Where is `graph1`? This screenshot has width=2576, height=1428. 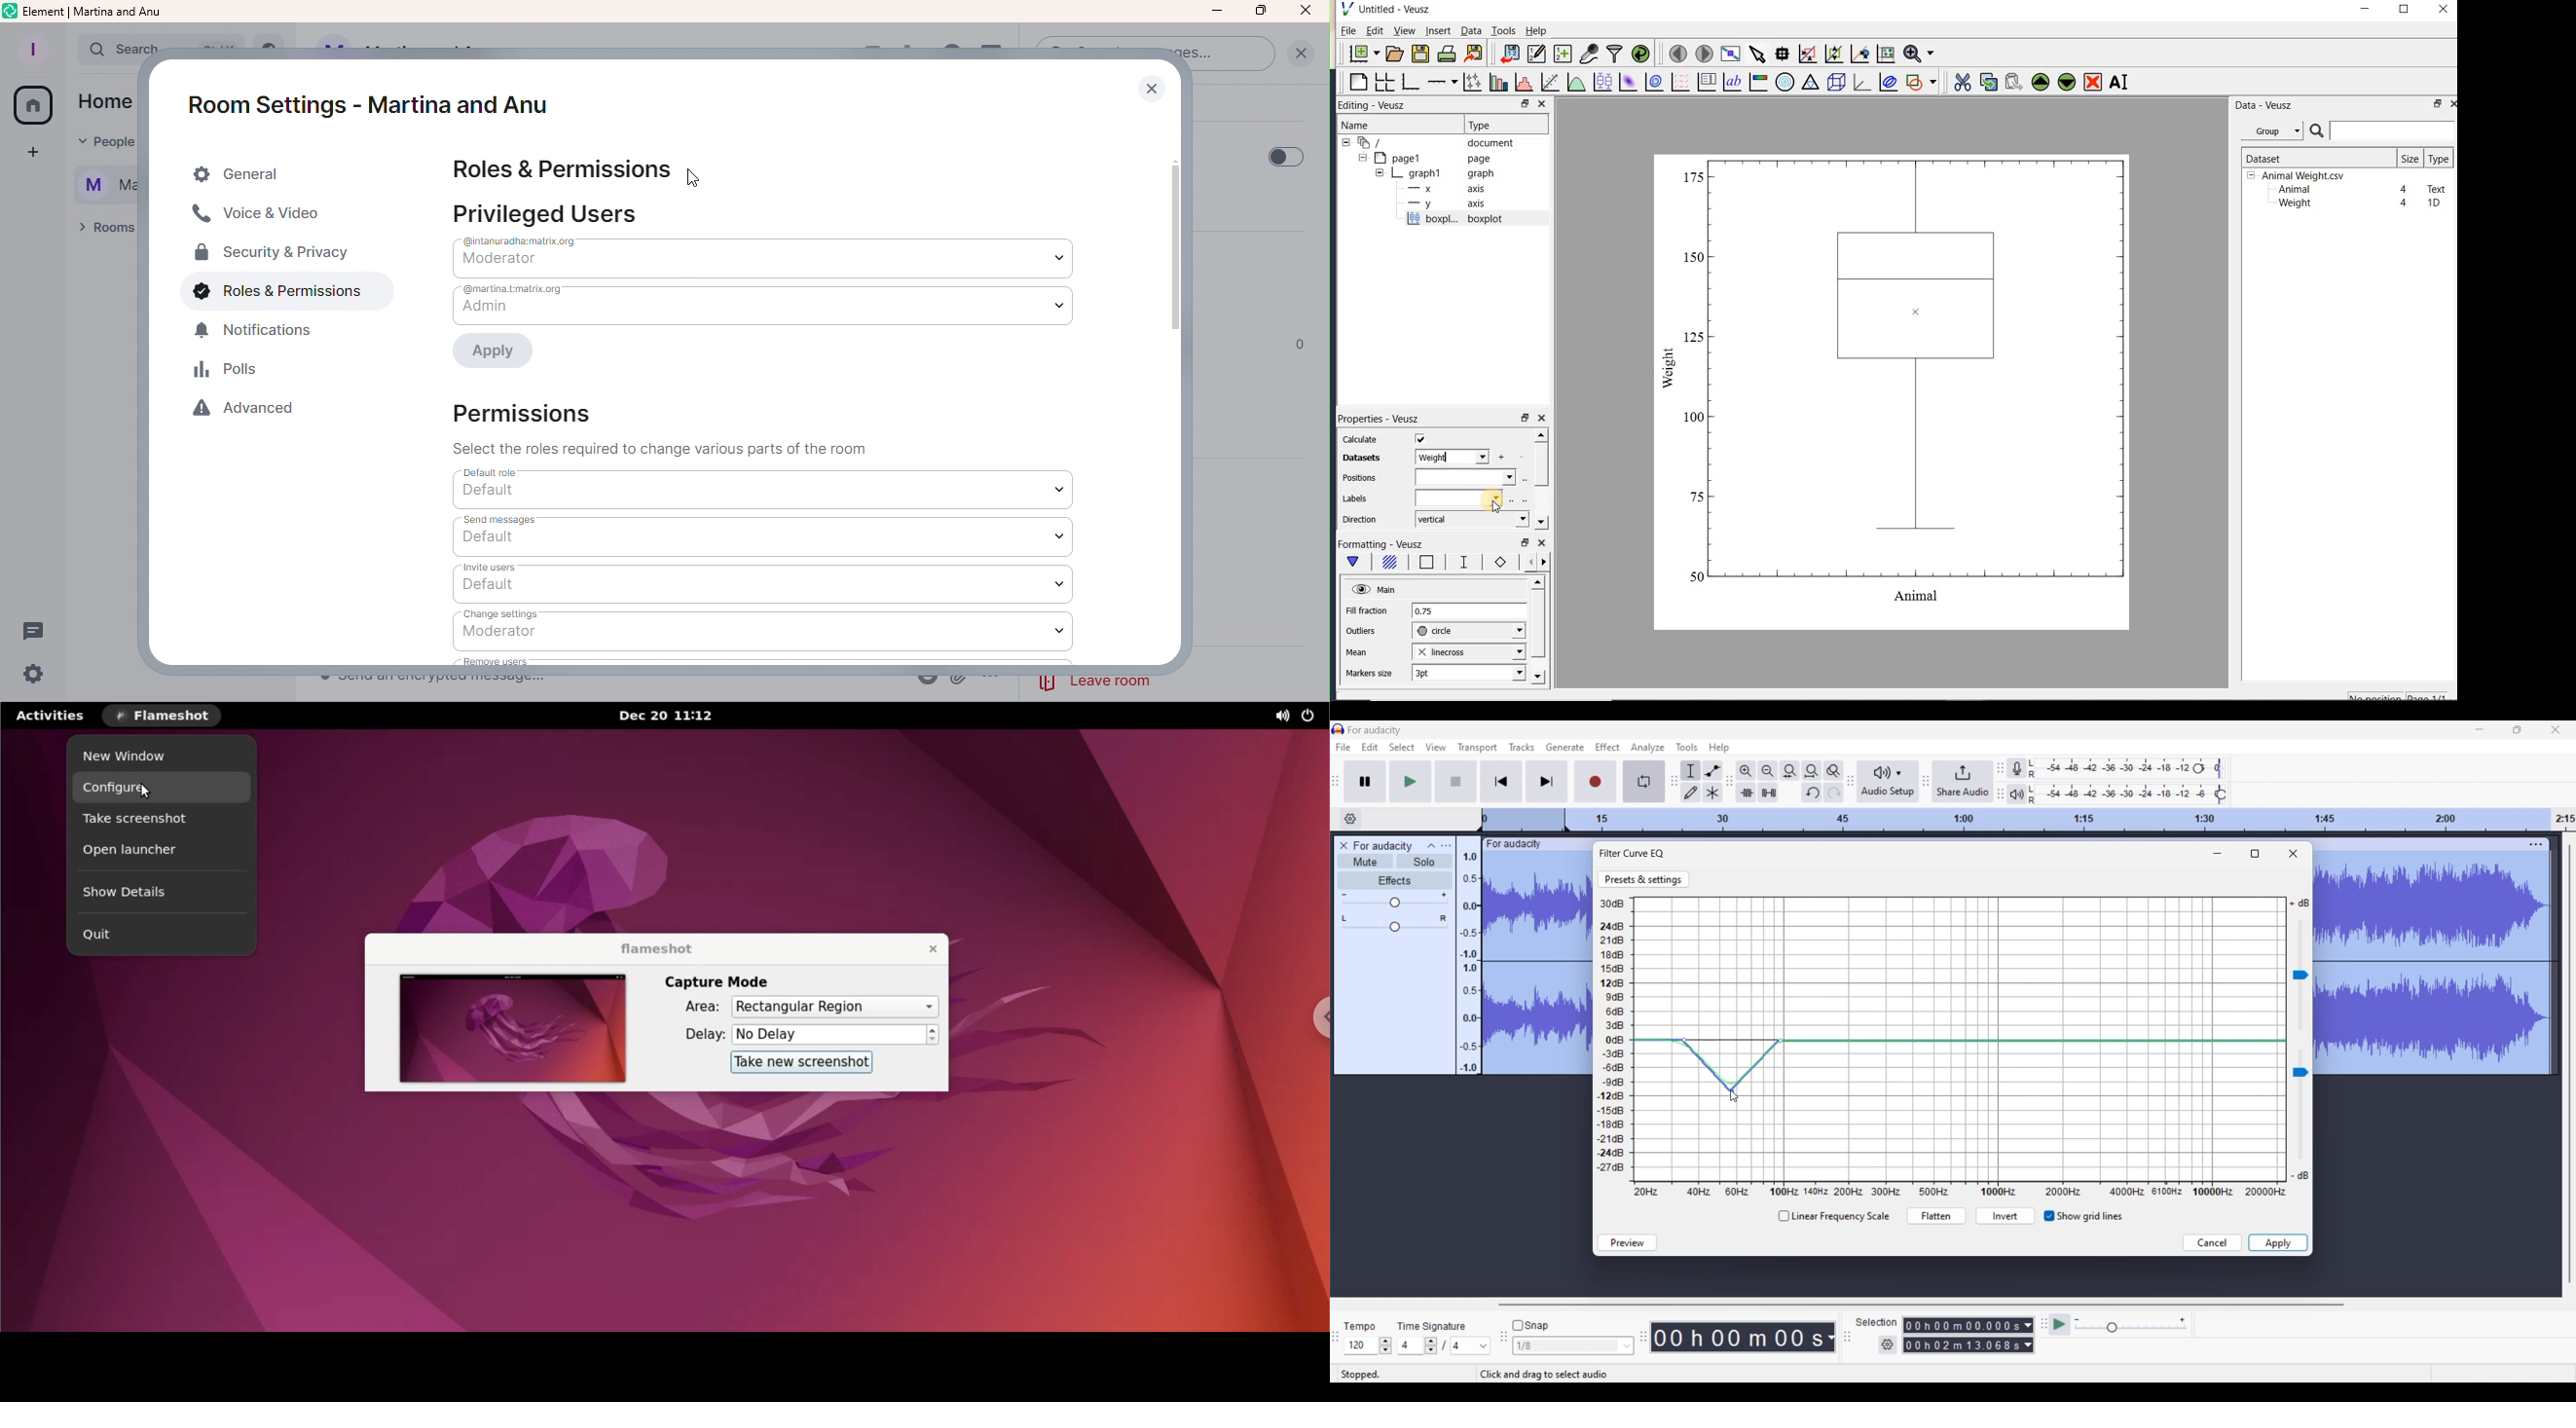
graph1 is located at coordinates (1429, 173).